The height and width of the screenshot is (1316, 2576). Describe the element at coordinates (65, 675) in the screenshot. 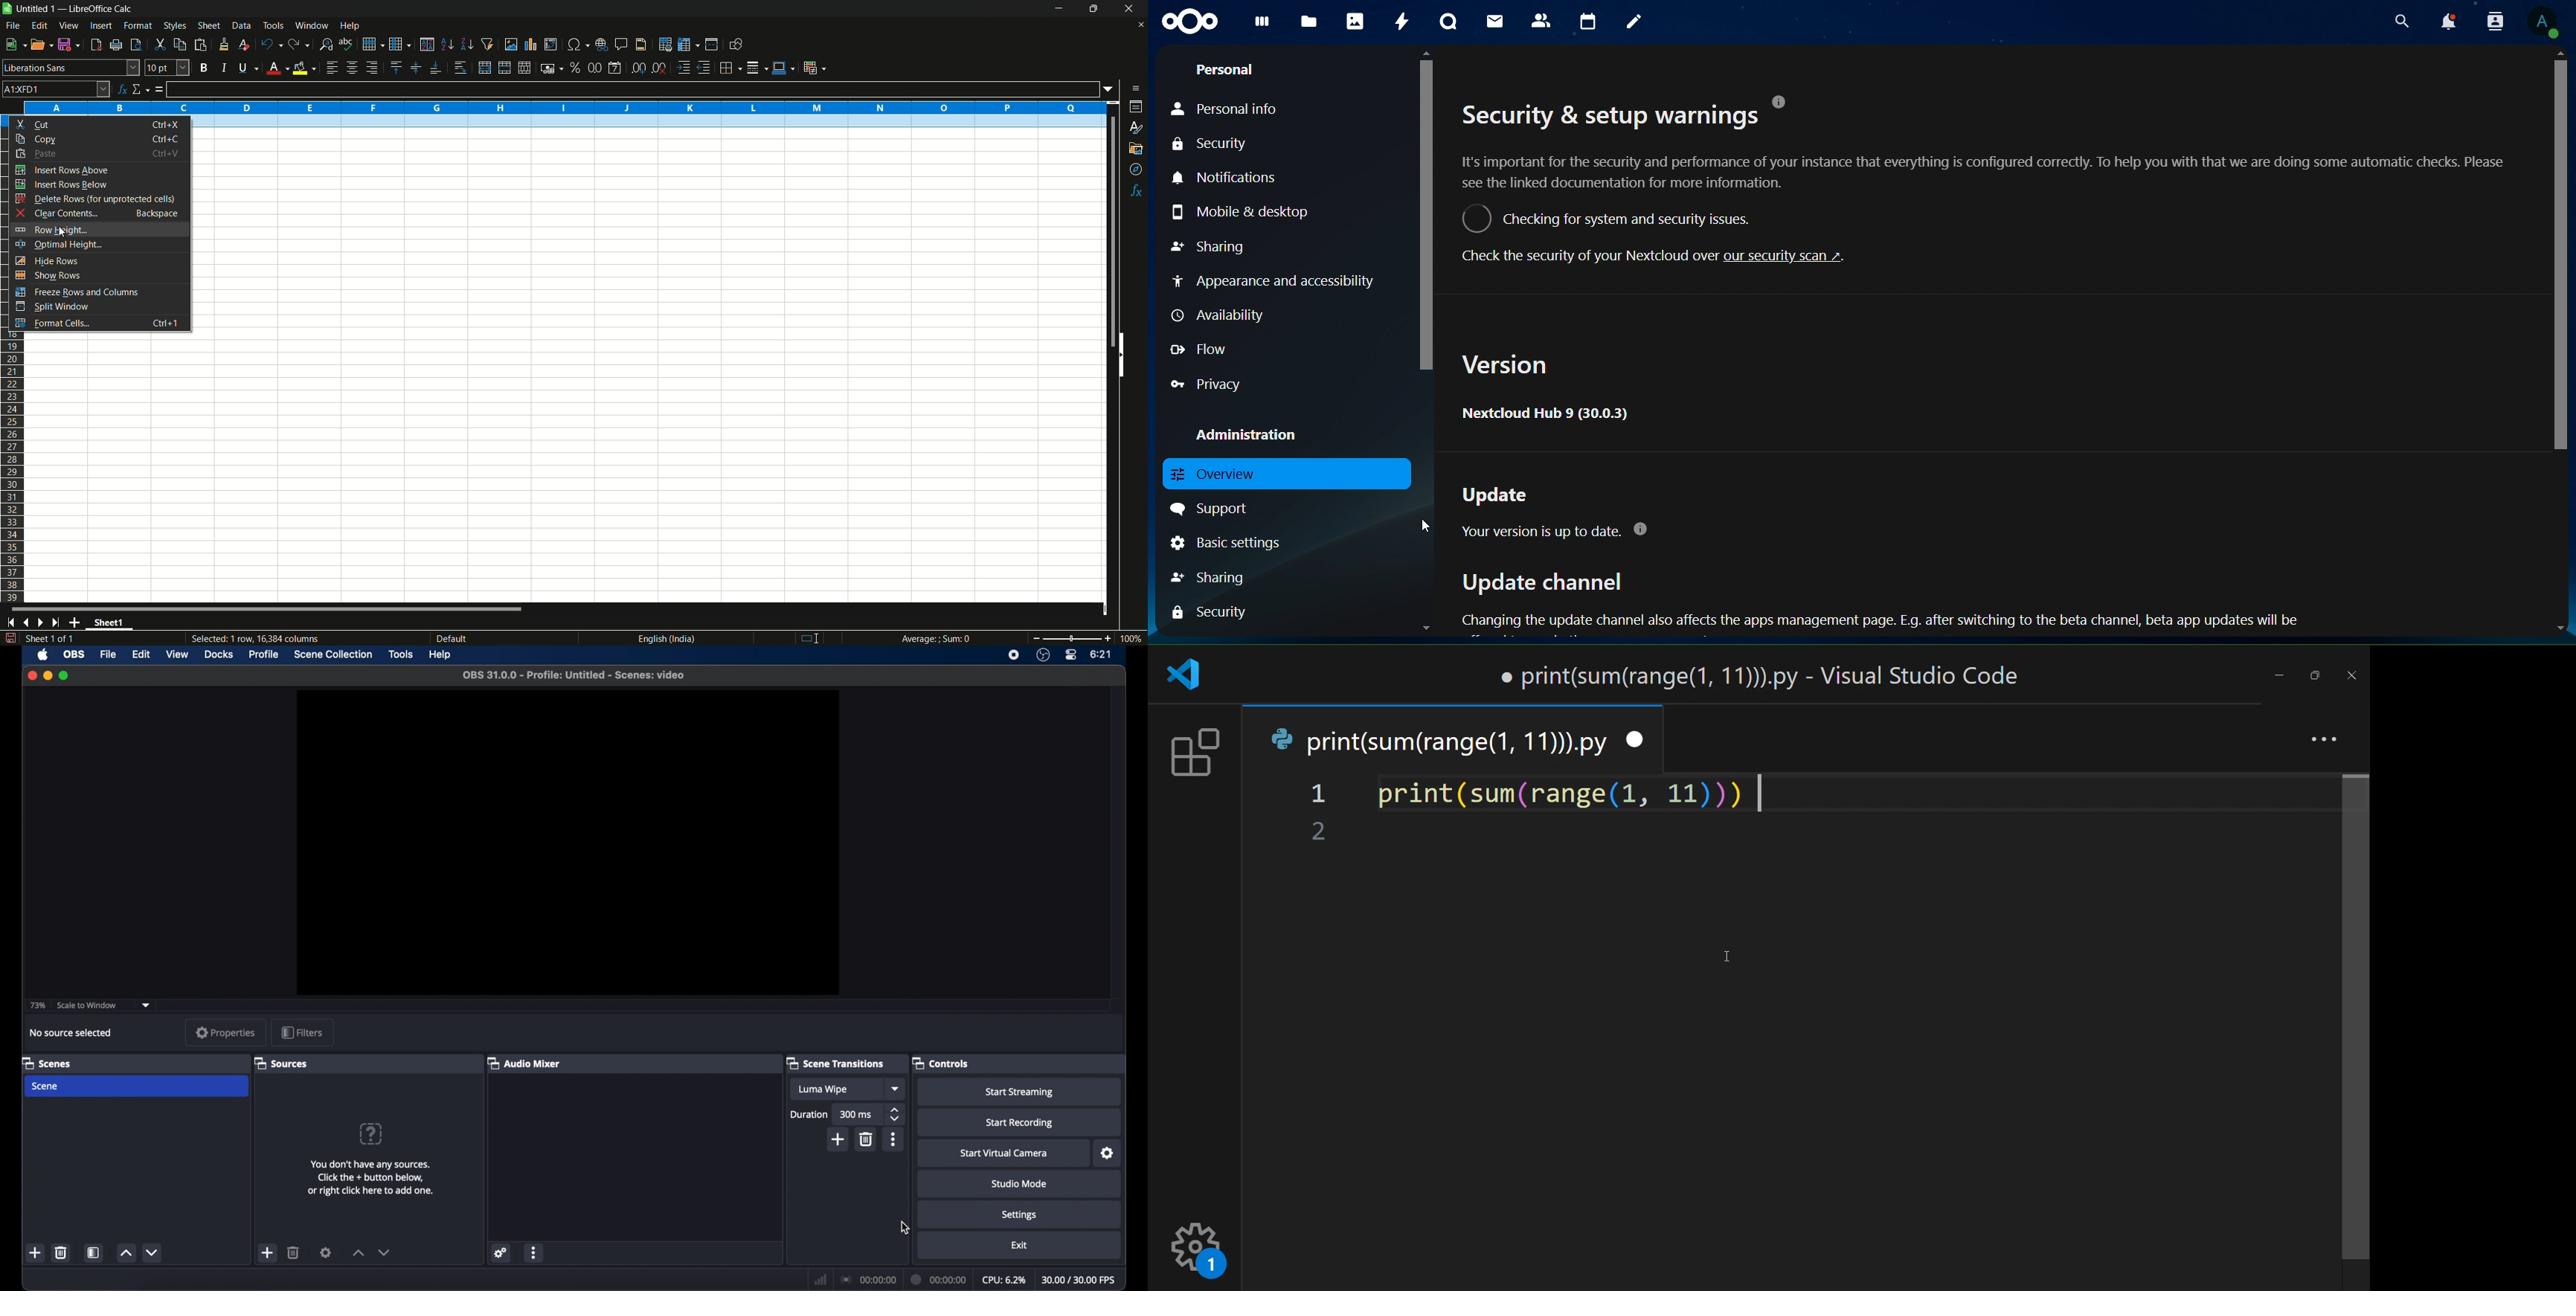

I see `maximize` at that location.